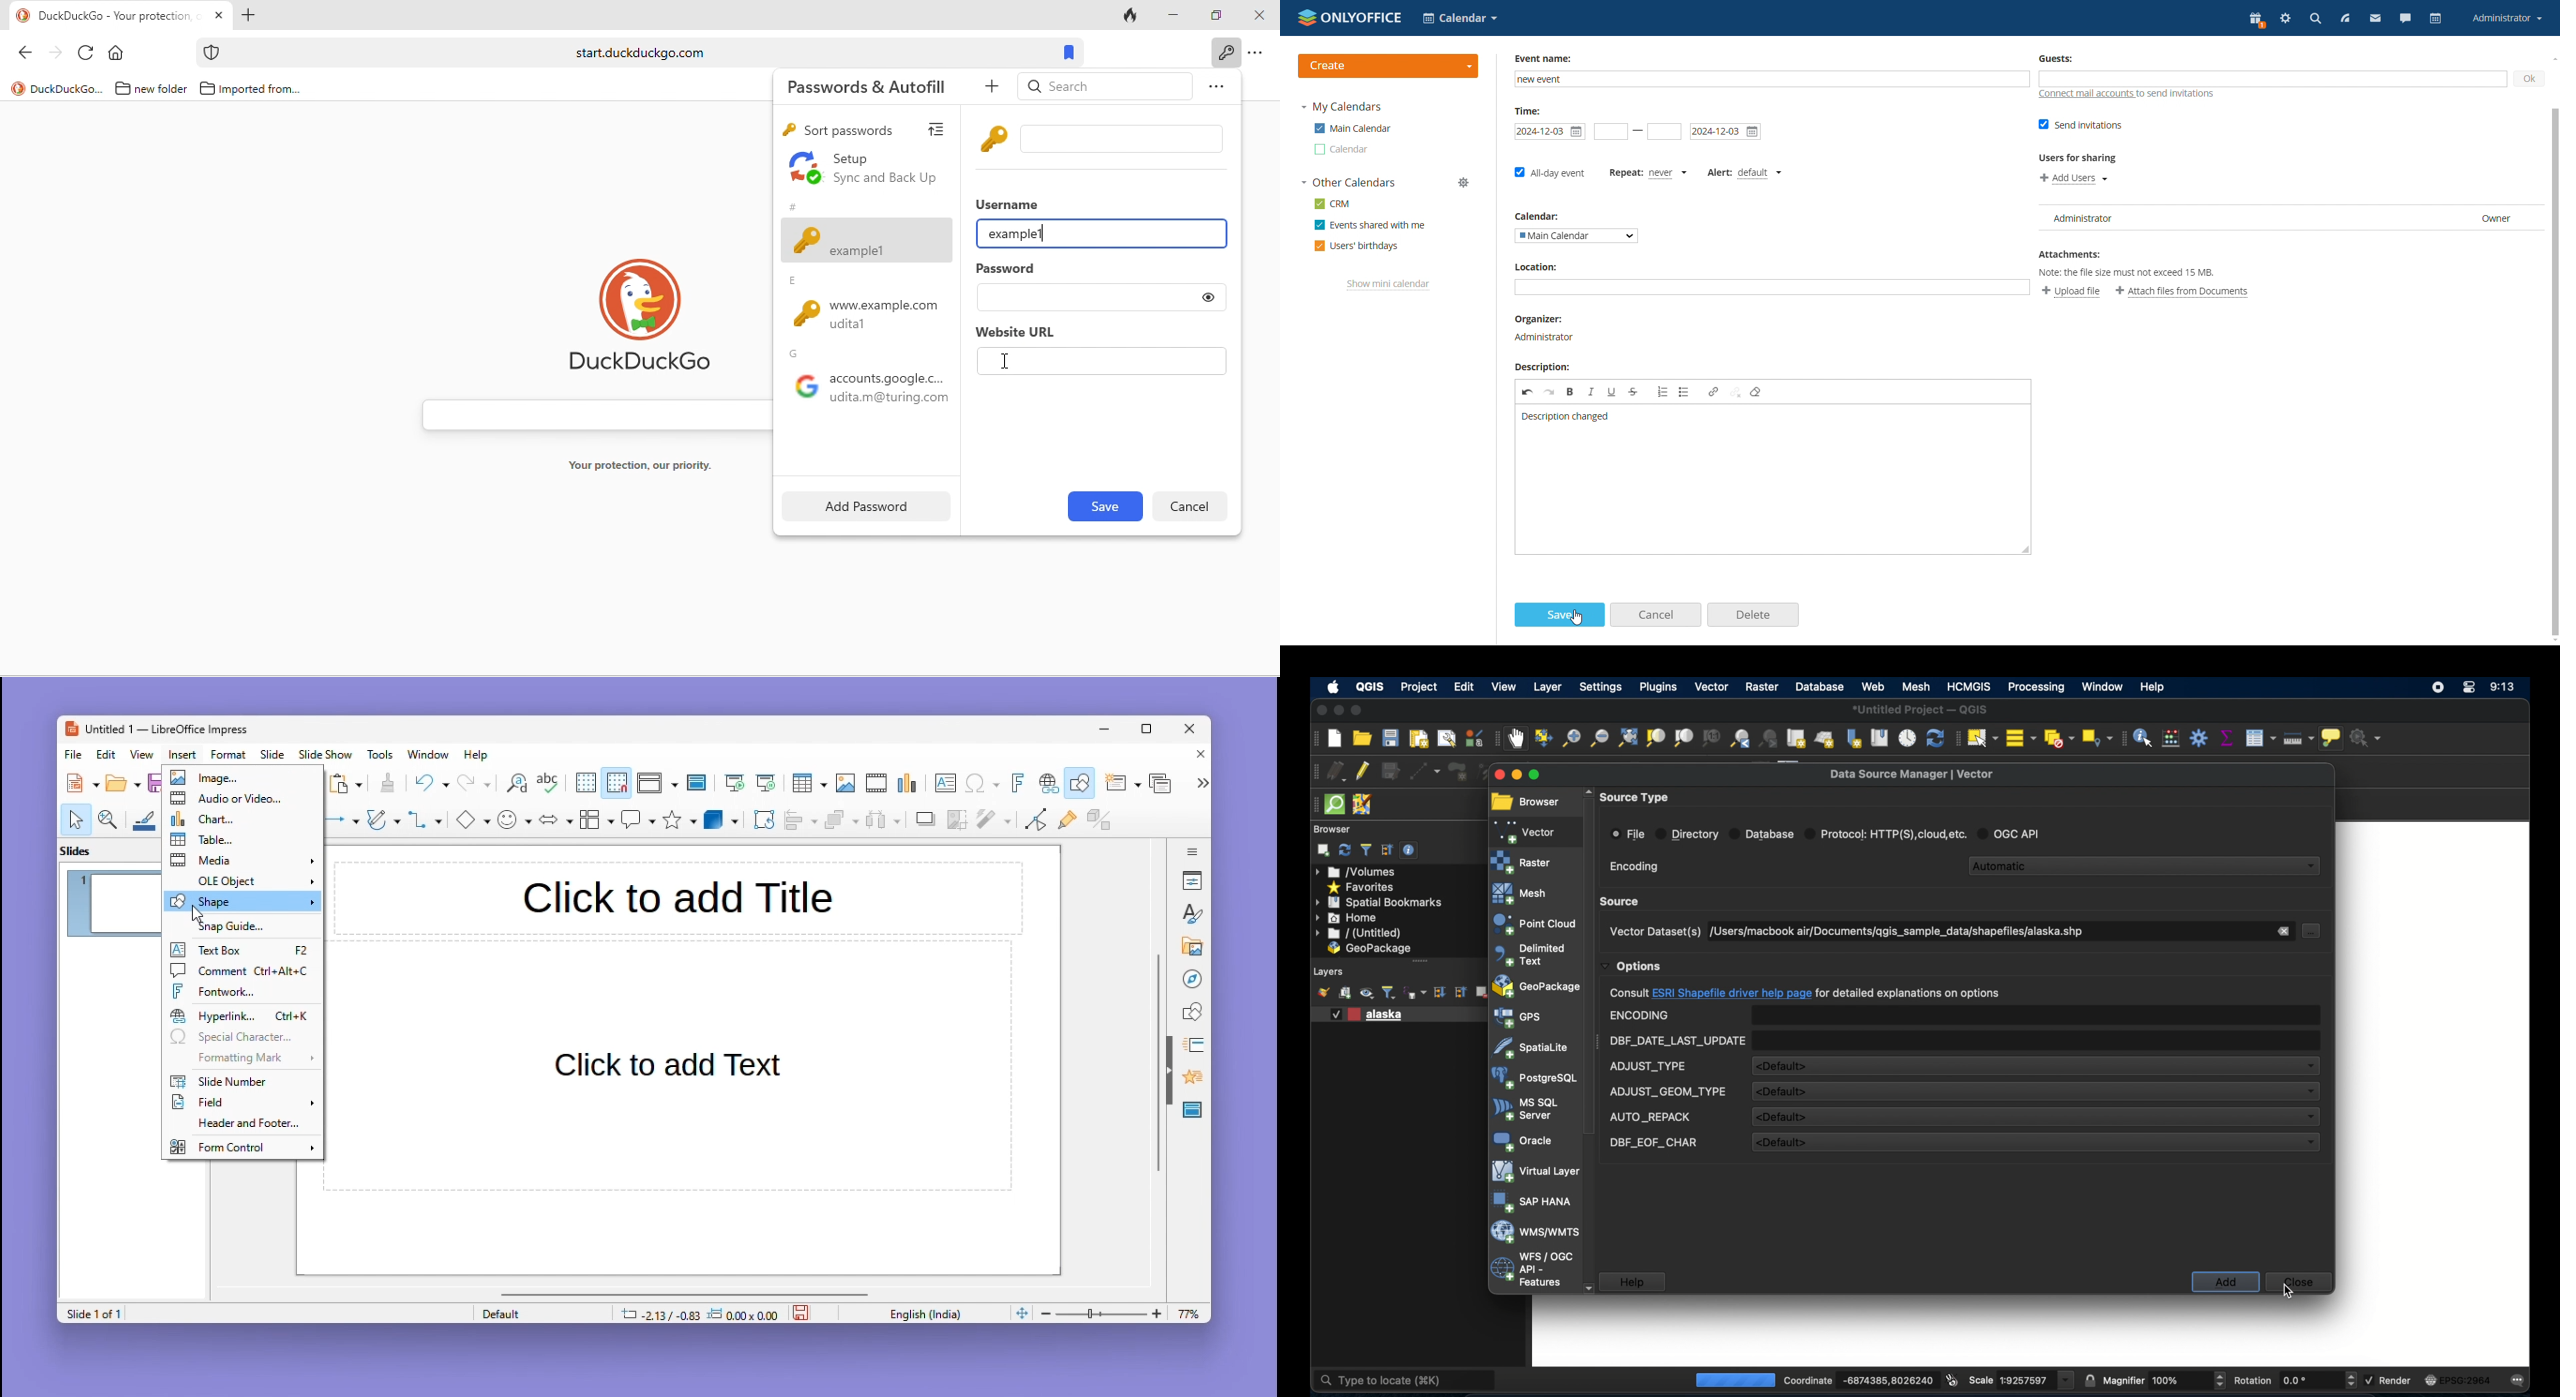 The height and width of the screenshot is (1400, 2576). Describe the element at coordinates (1190, 1045) in the screenshot. I see `Animation` at that location.